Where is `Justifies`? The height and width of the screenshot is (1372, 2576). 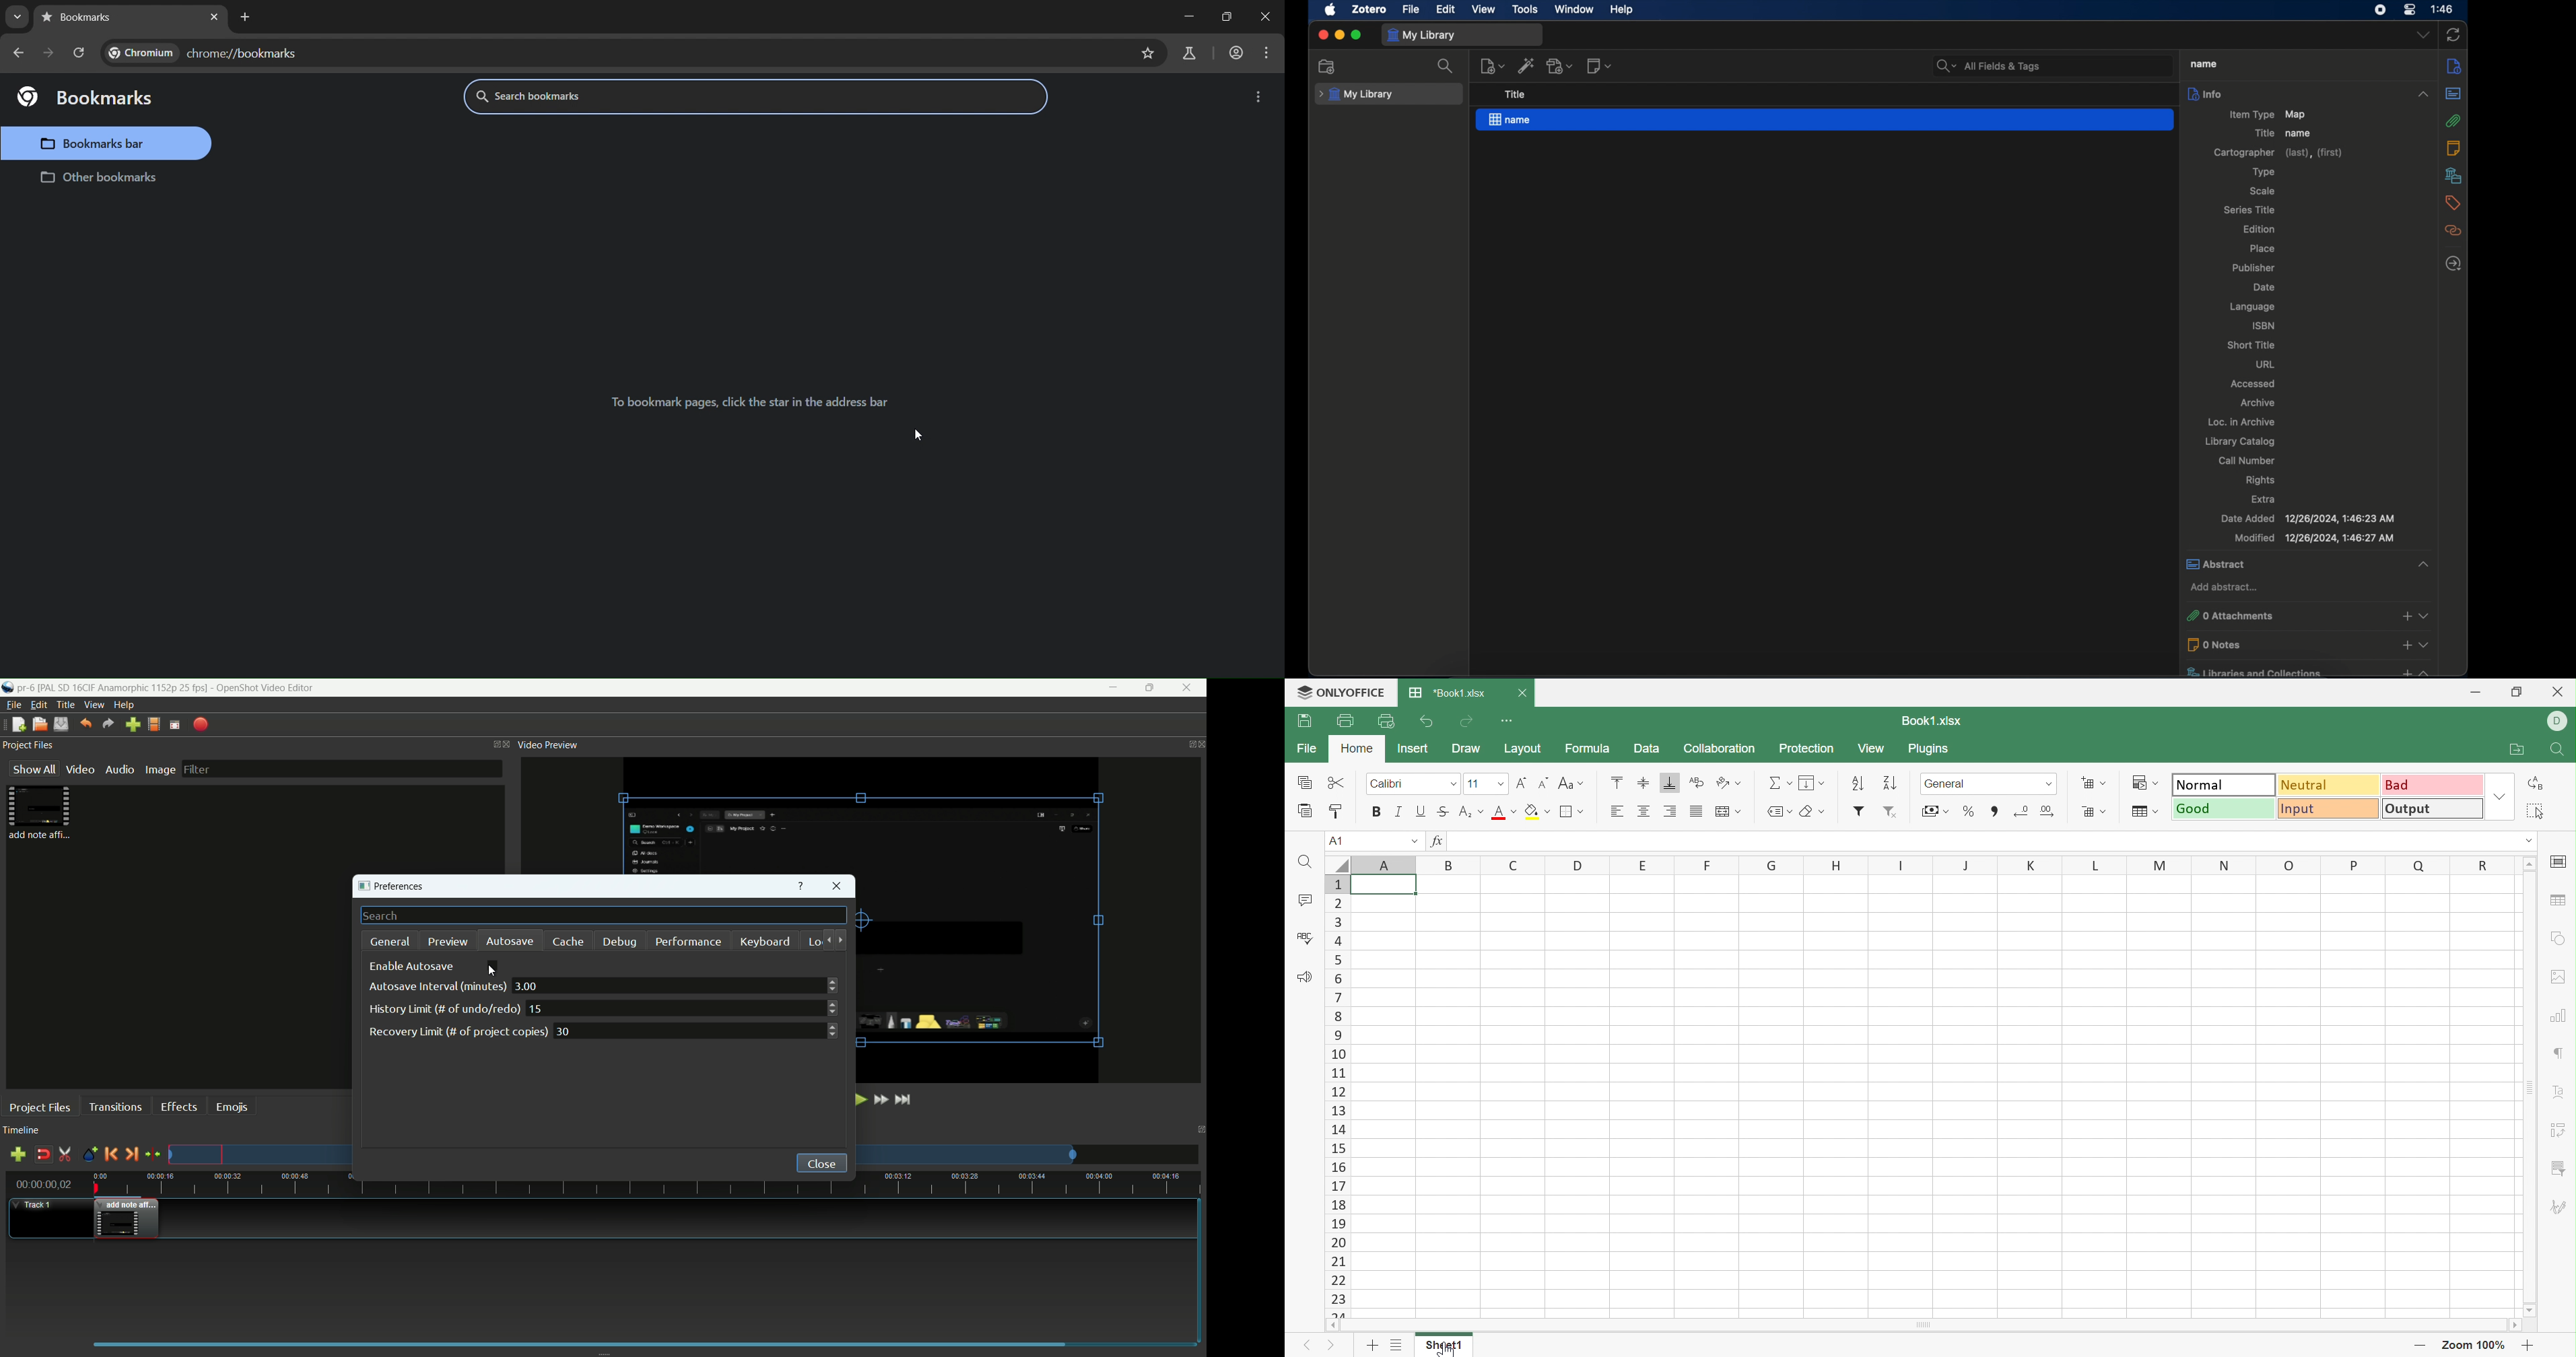
Justifies is located at coordinates (1697, 811).